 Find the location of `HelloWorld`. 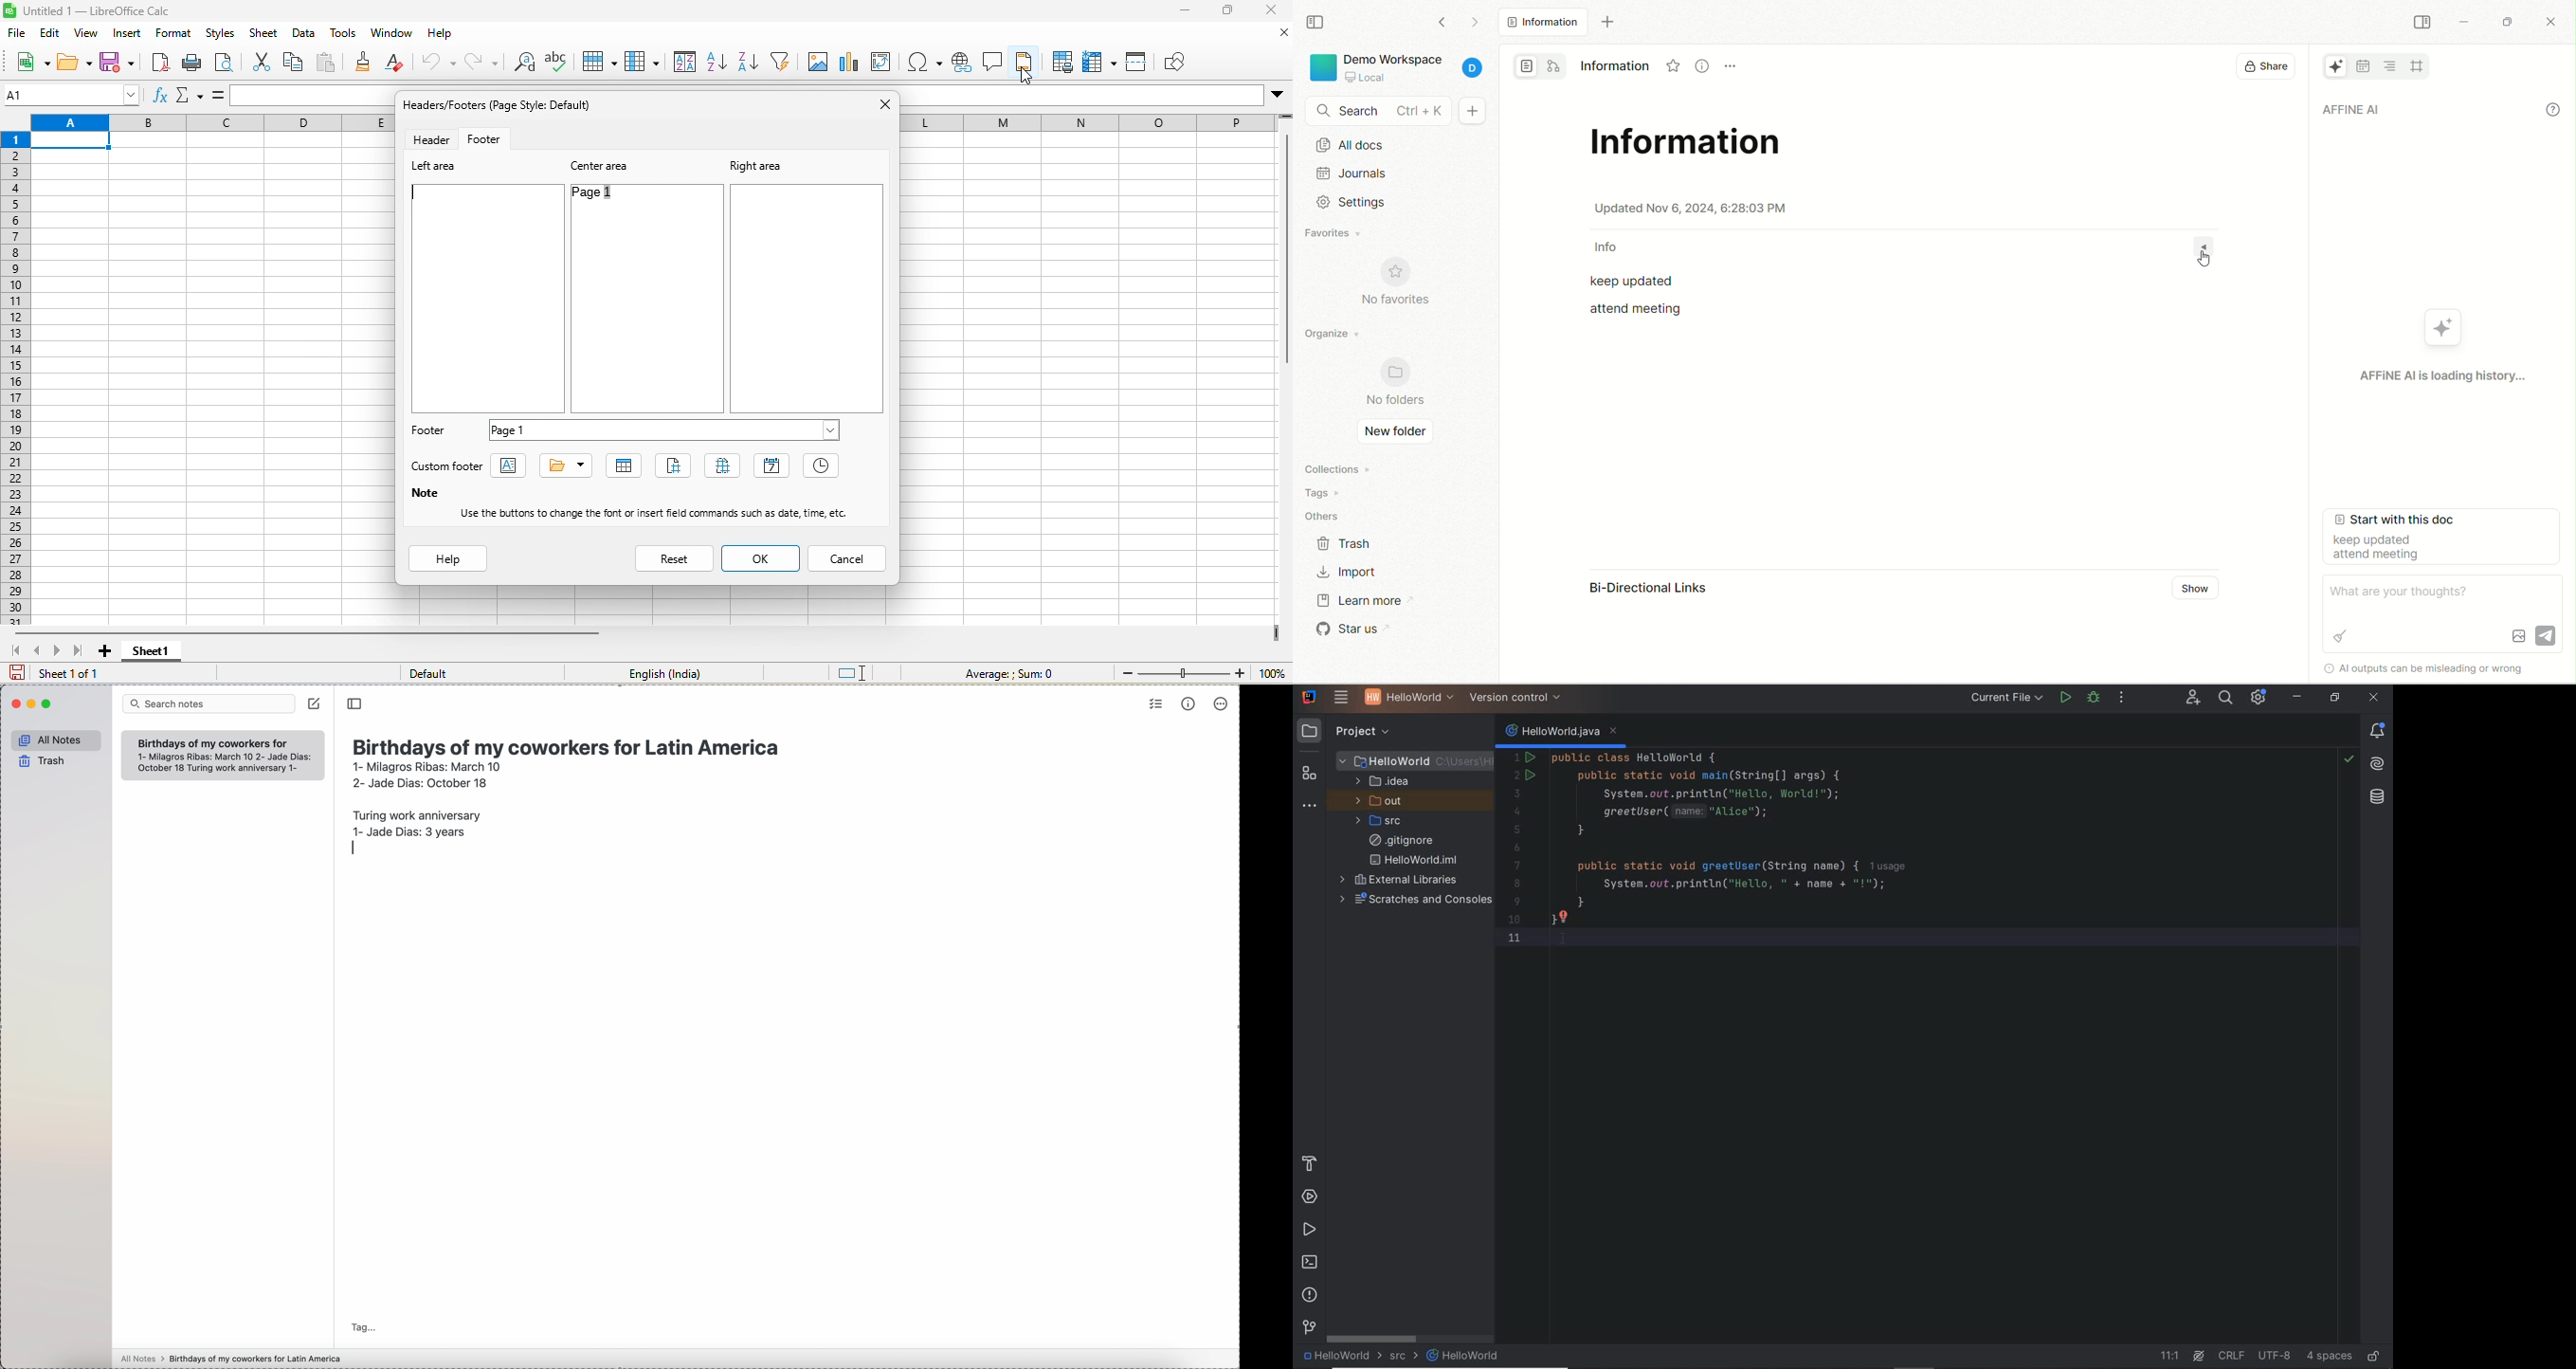

HelloWorld is located at coordinates (1343, 1357).